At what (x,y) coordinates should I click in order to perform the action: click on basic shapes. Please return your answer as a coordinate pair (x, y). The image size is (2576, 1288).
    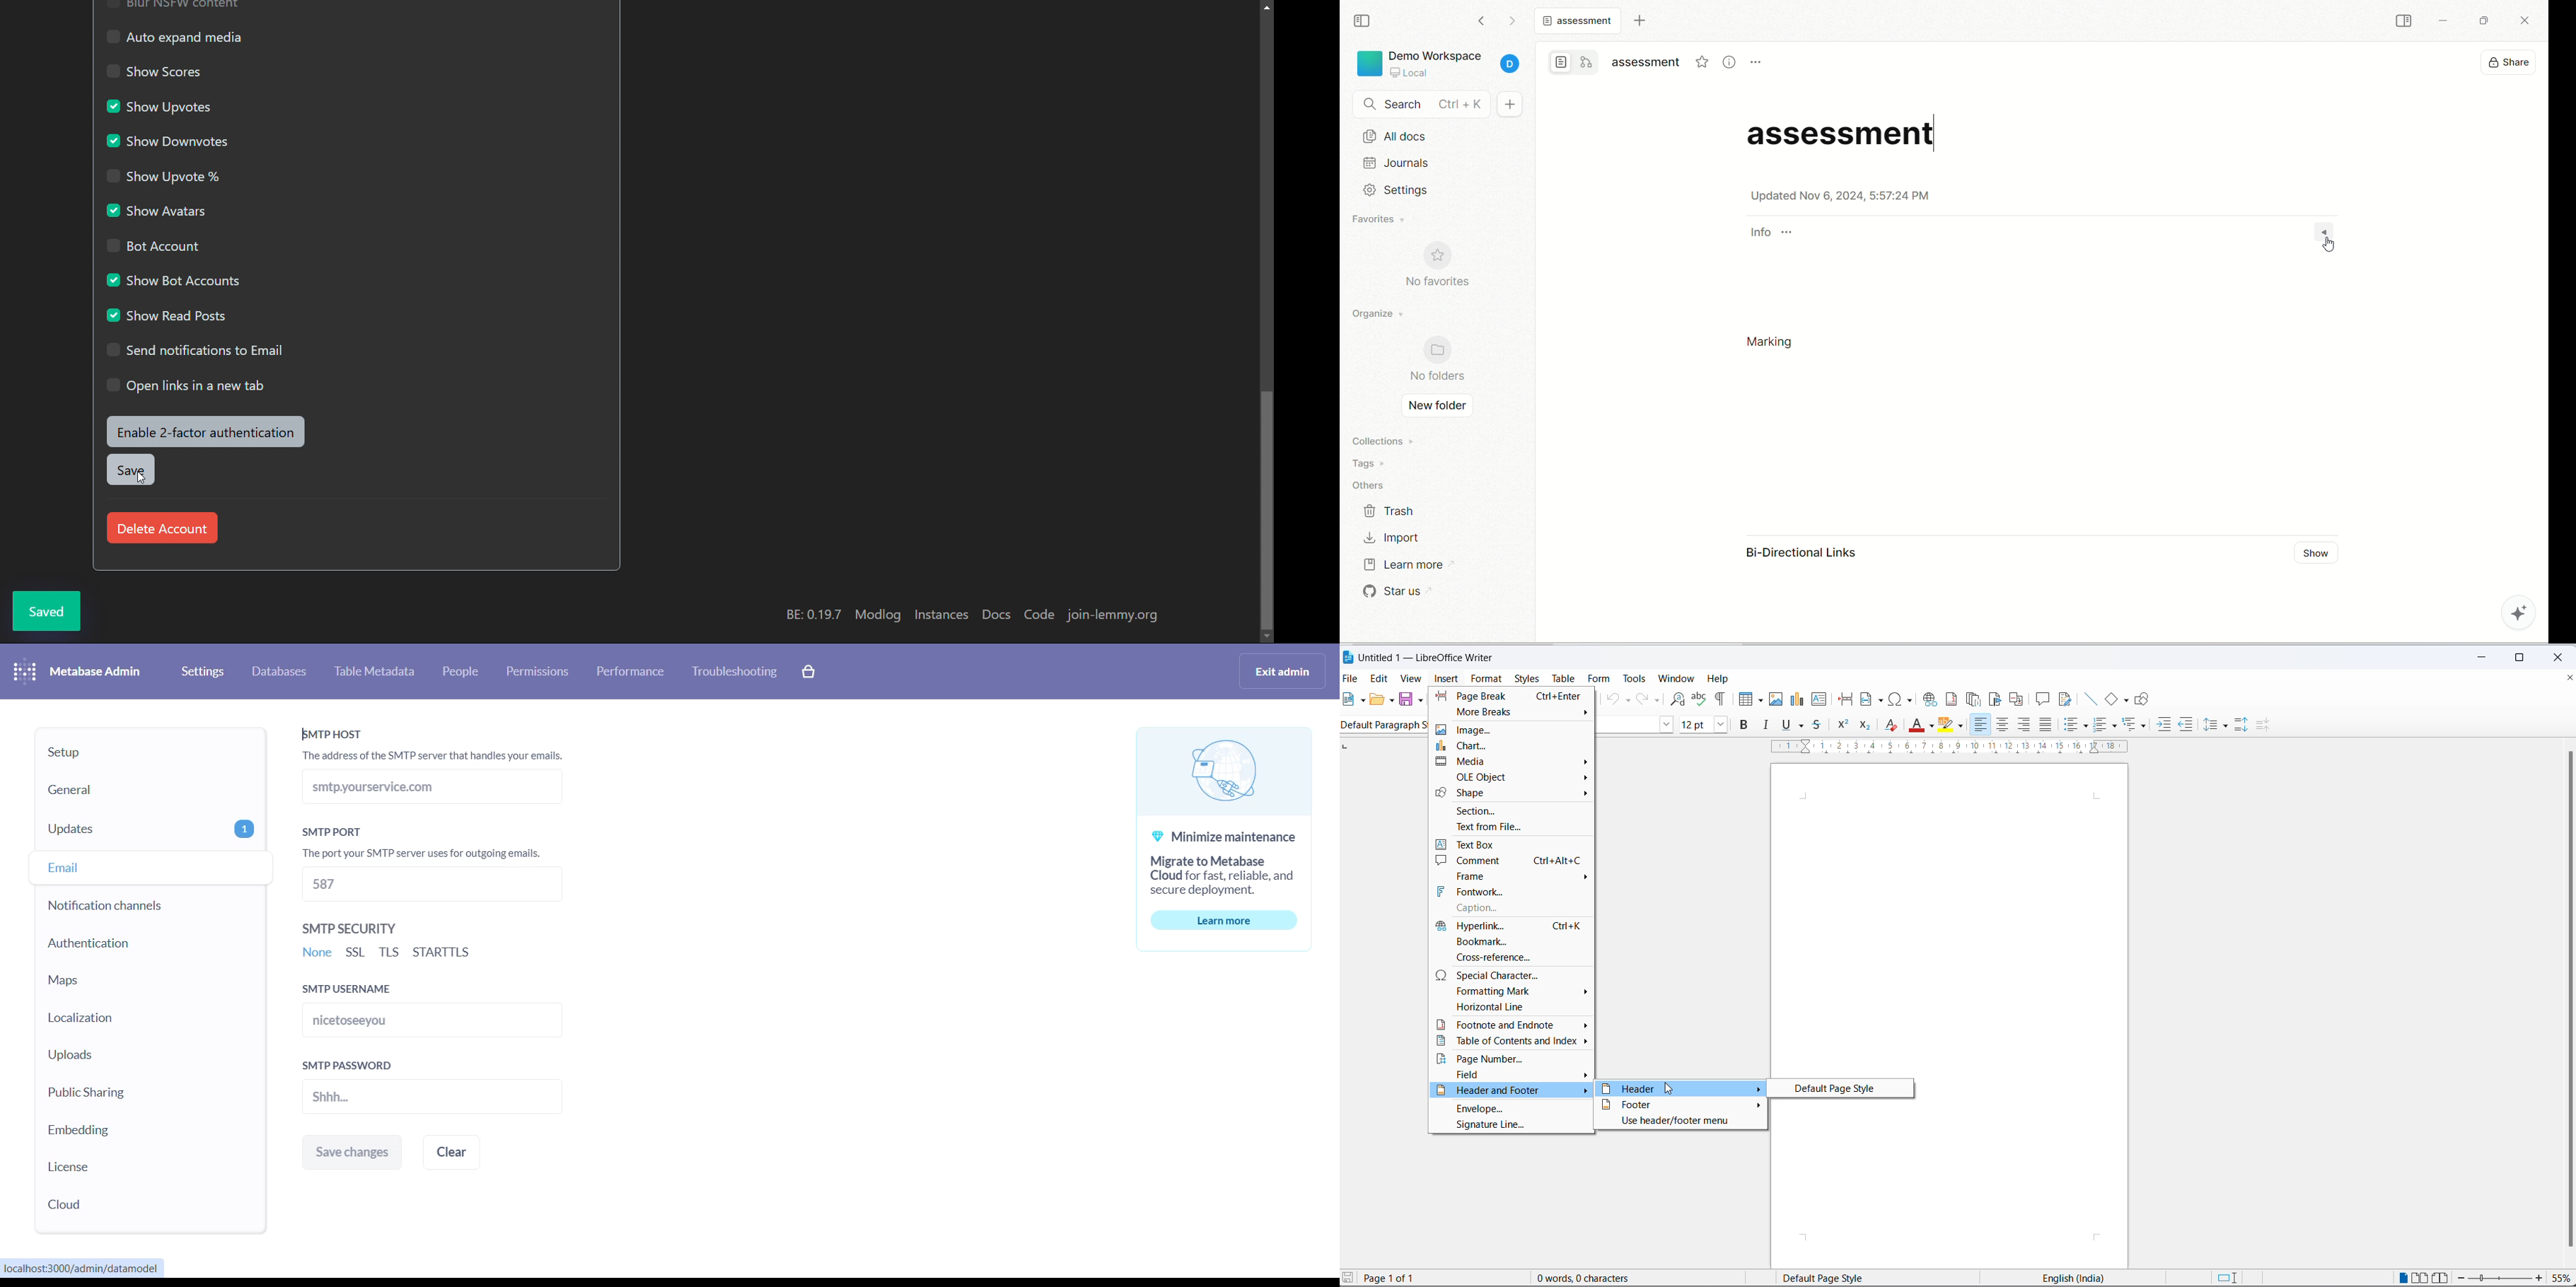
    Looking at the image, I should click on (2126, 701).